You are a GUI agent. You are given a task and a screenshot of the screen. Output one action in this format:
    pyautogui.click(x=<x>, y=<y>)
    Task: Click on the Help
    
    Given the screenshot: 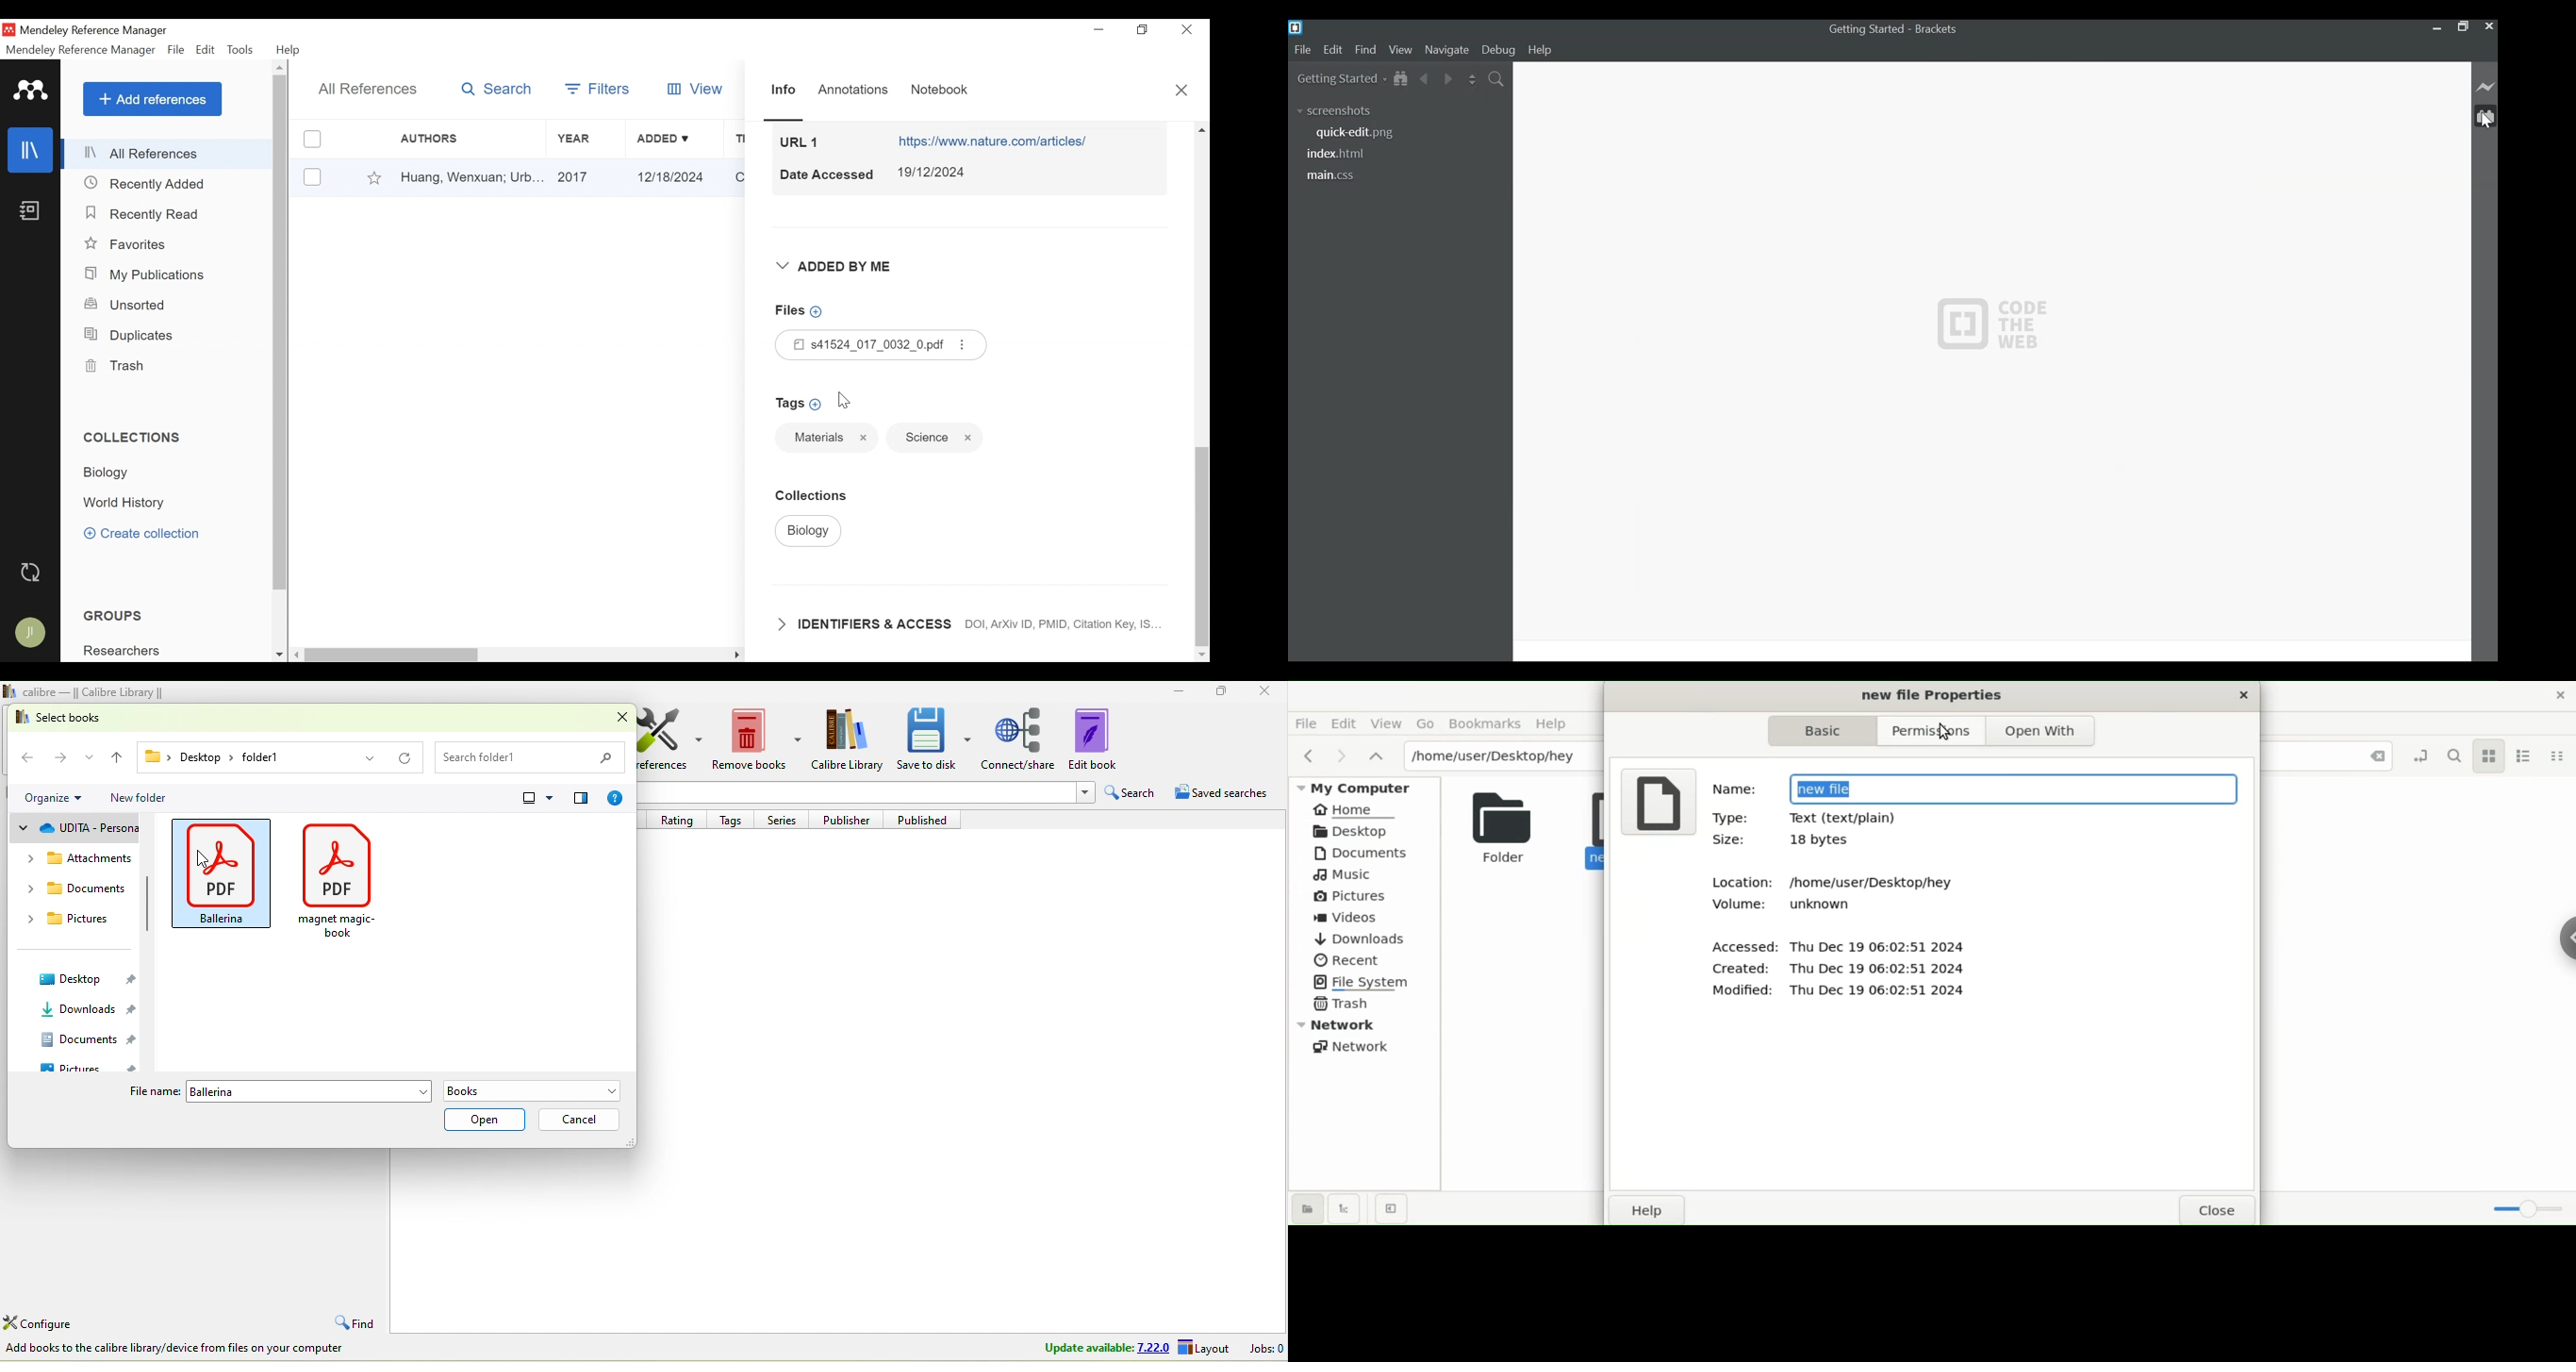 What is the action you would take?
    pyautogui.click(x=290, y=50)
    